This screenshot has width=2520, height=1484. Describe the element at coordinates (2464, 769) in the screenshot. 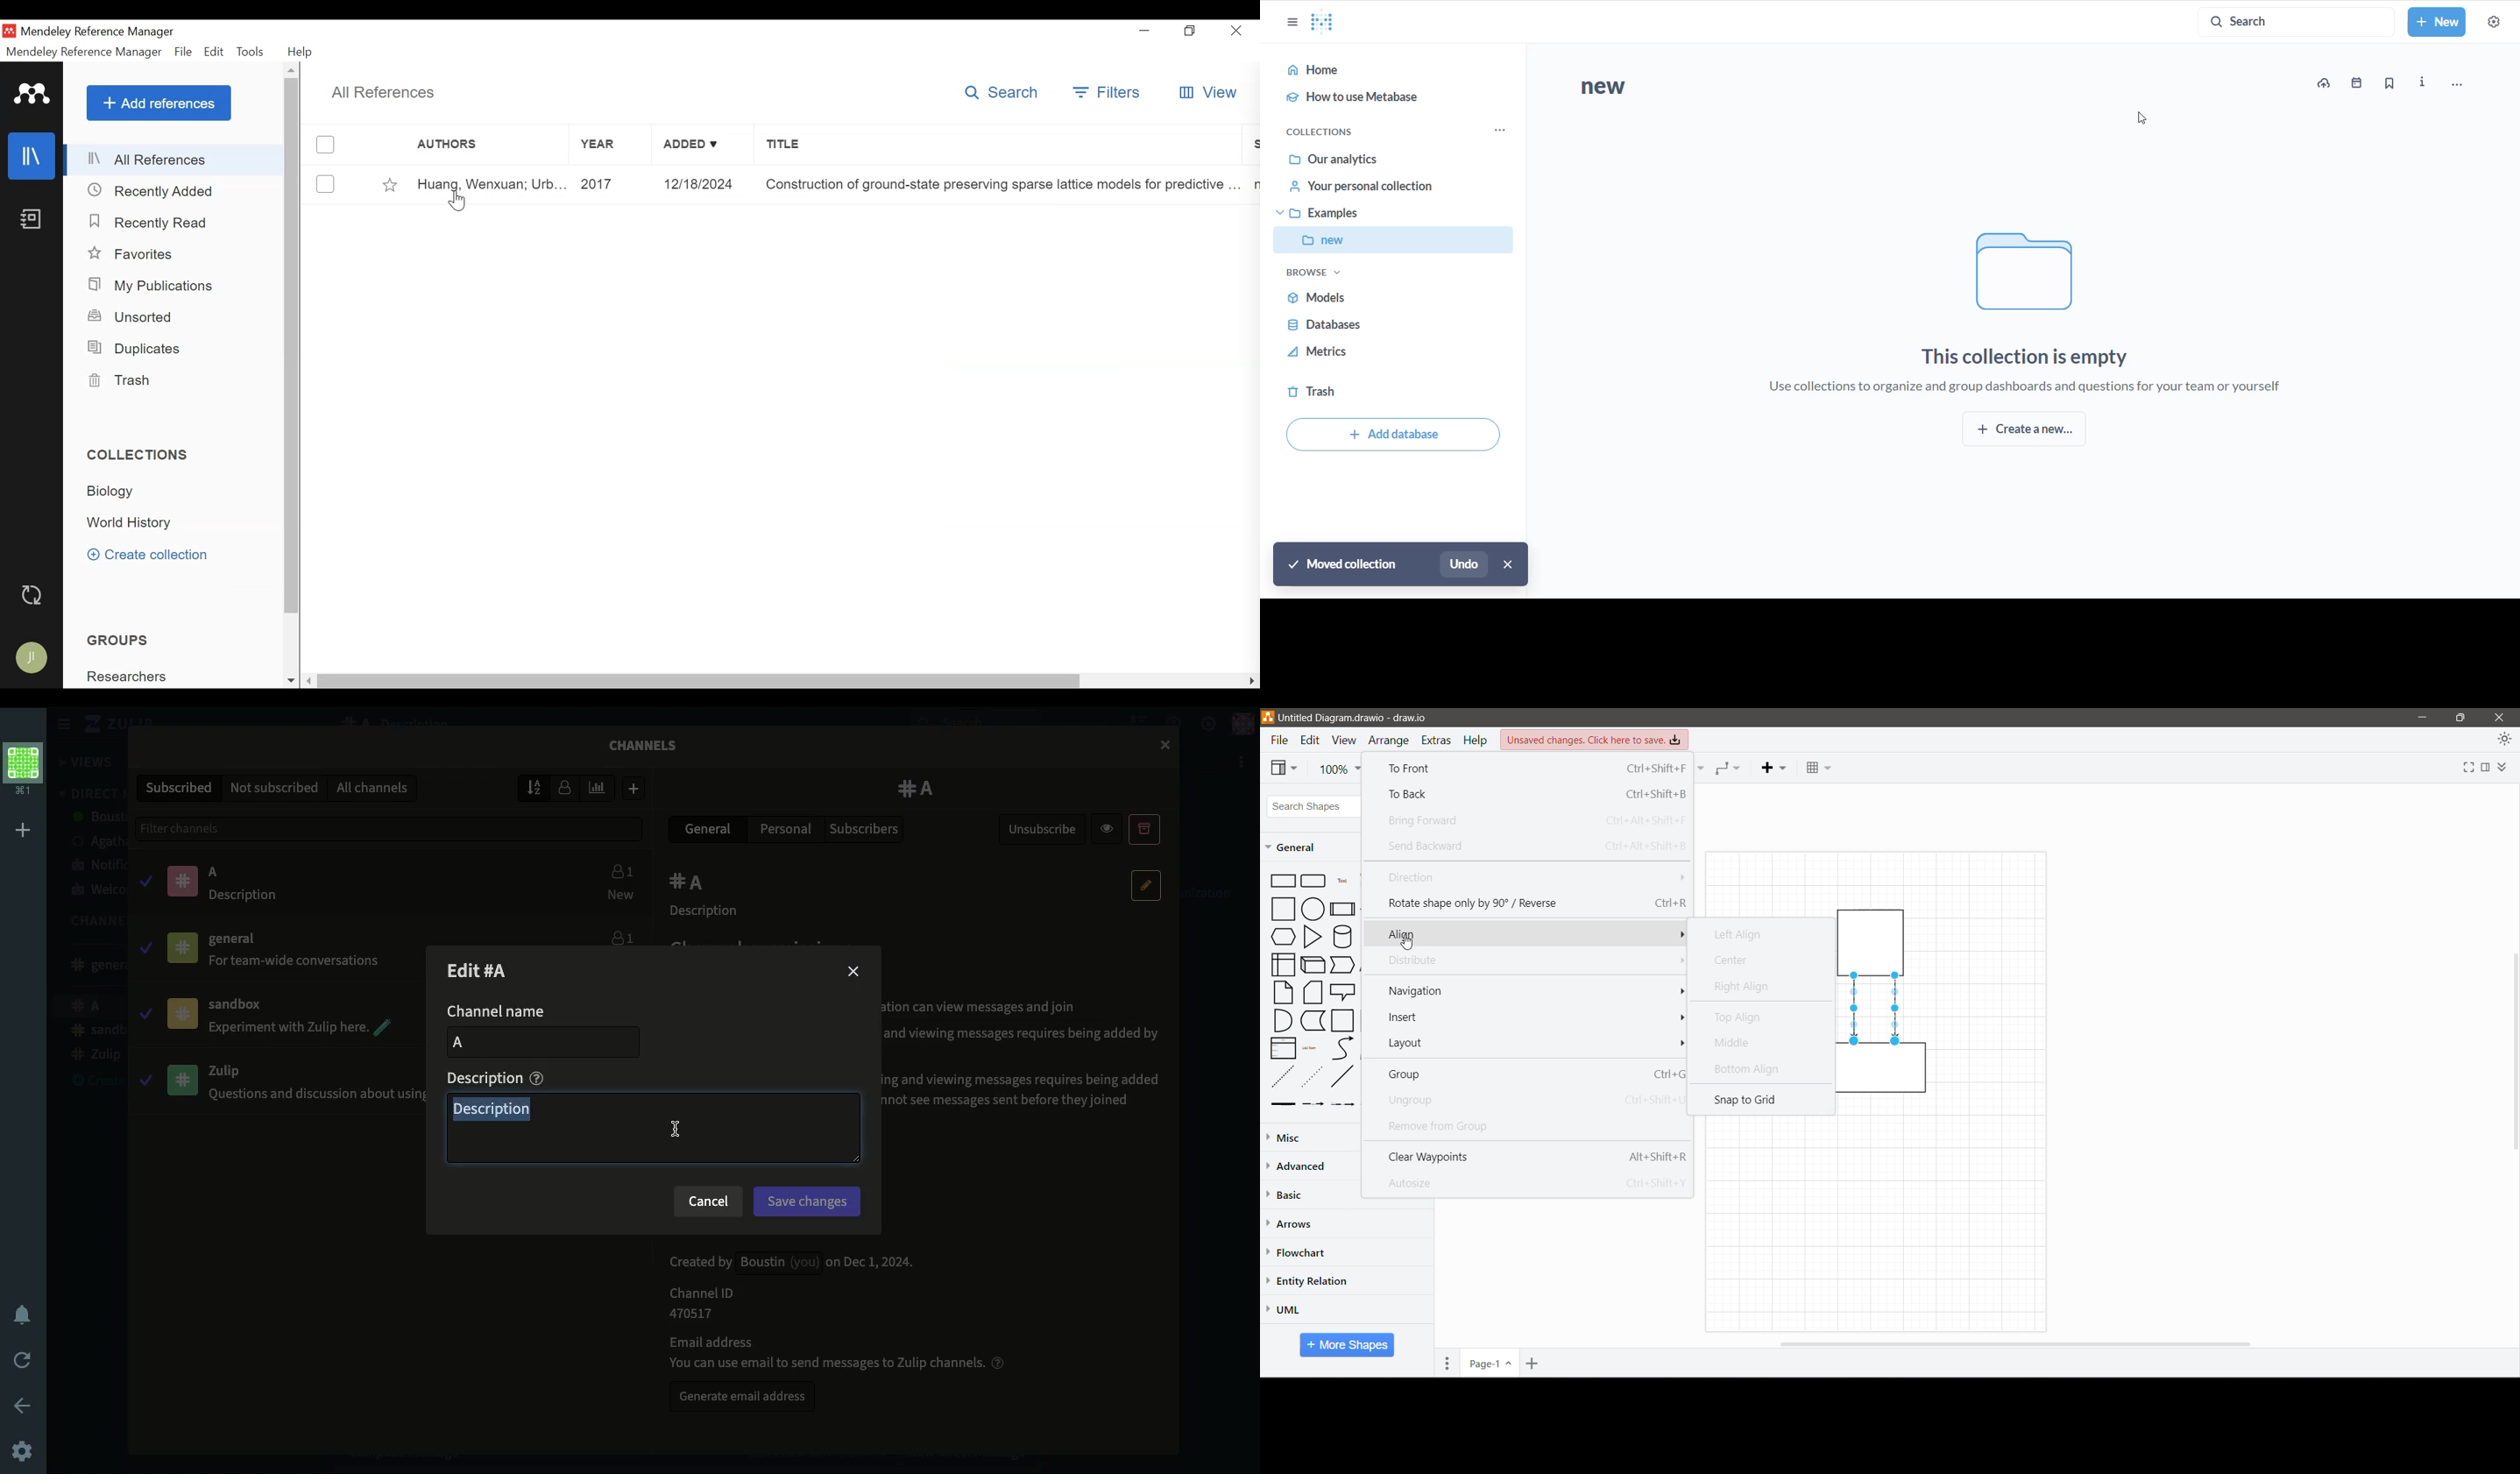

I see `Fullscreen` at that location.